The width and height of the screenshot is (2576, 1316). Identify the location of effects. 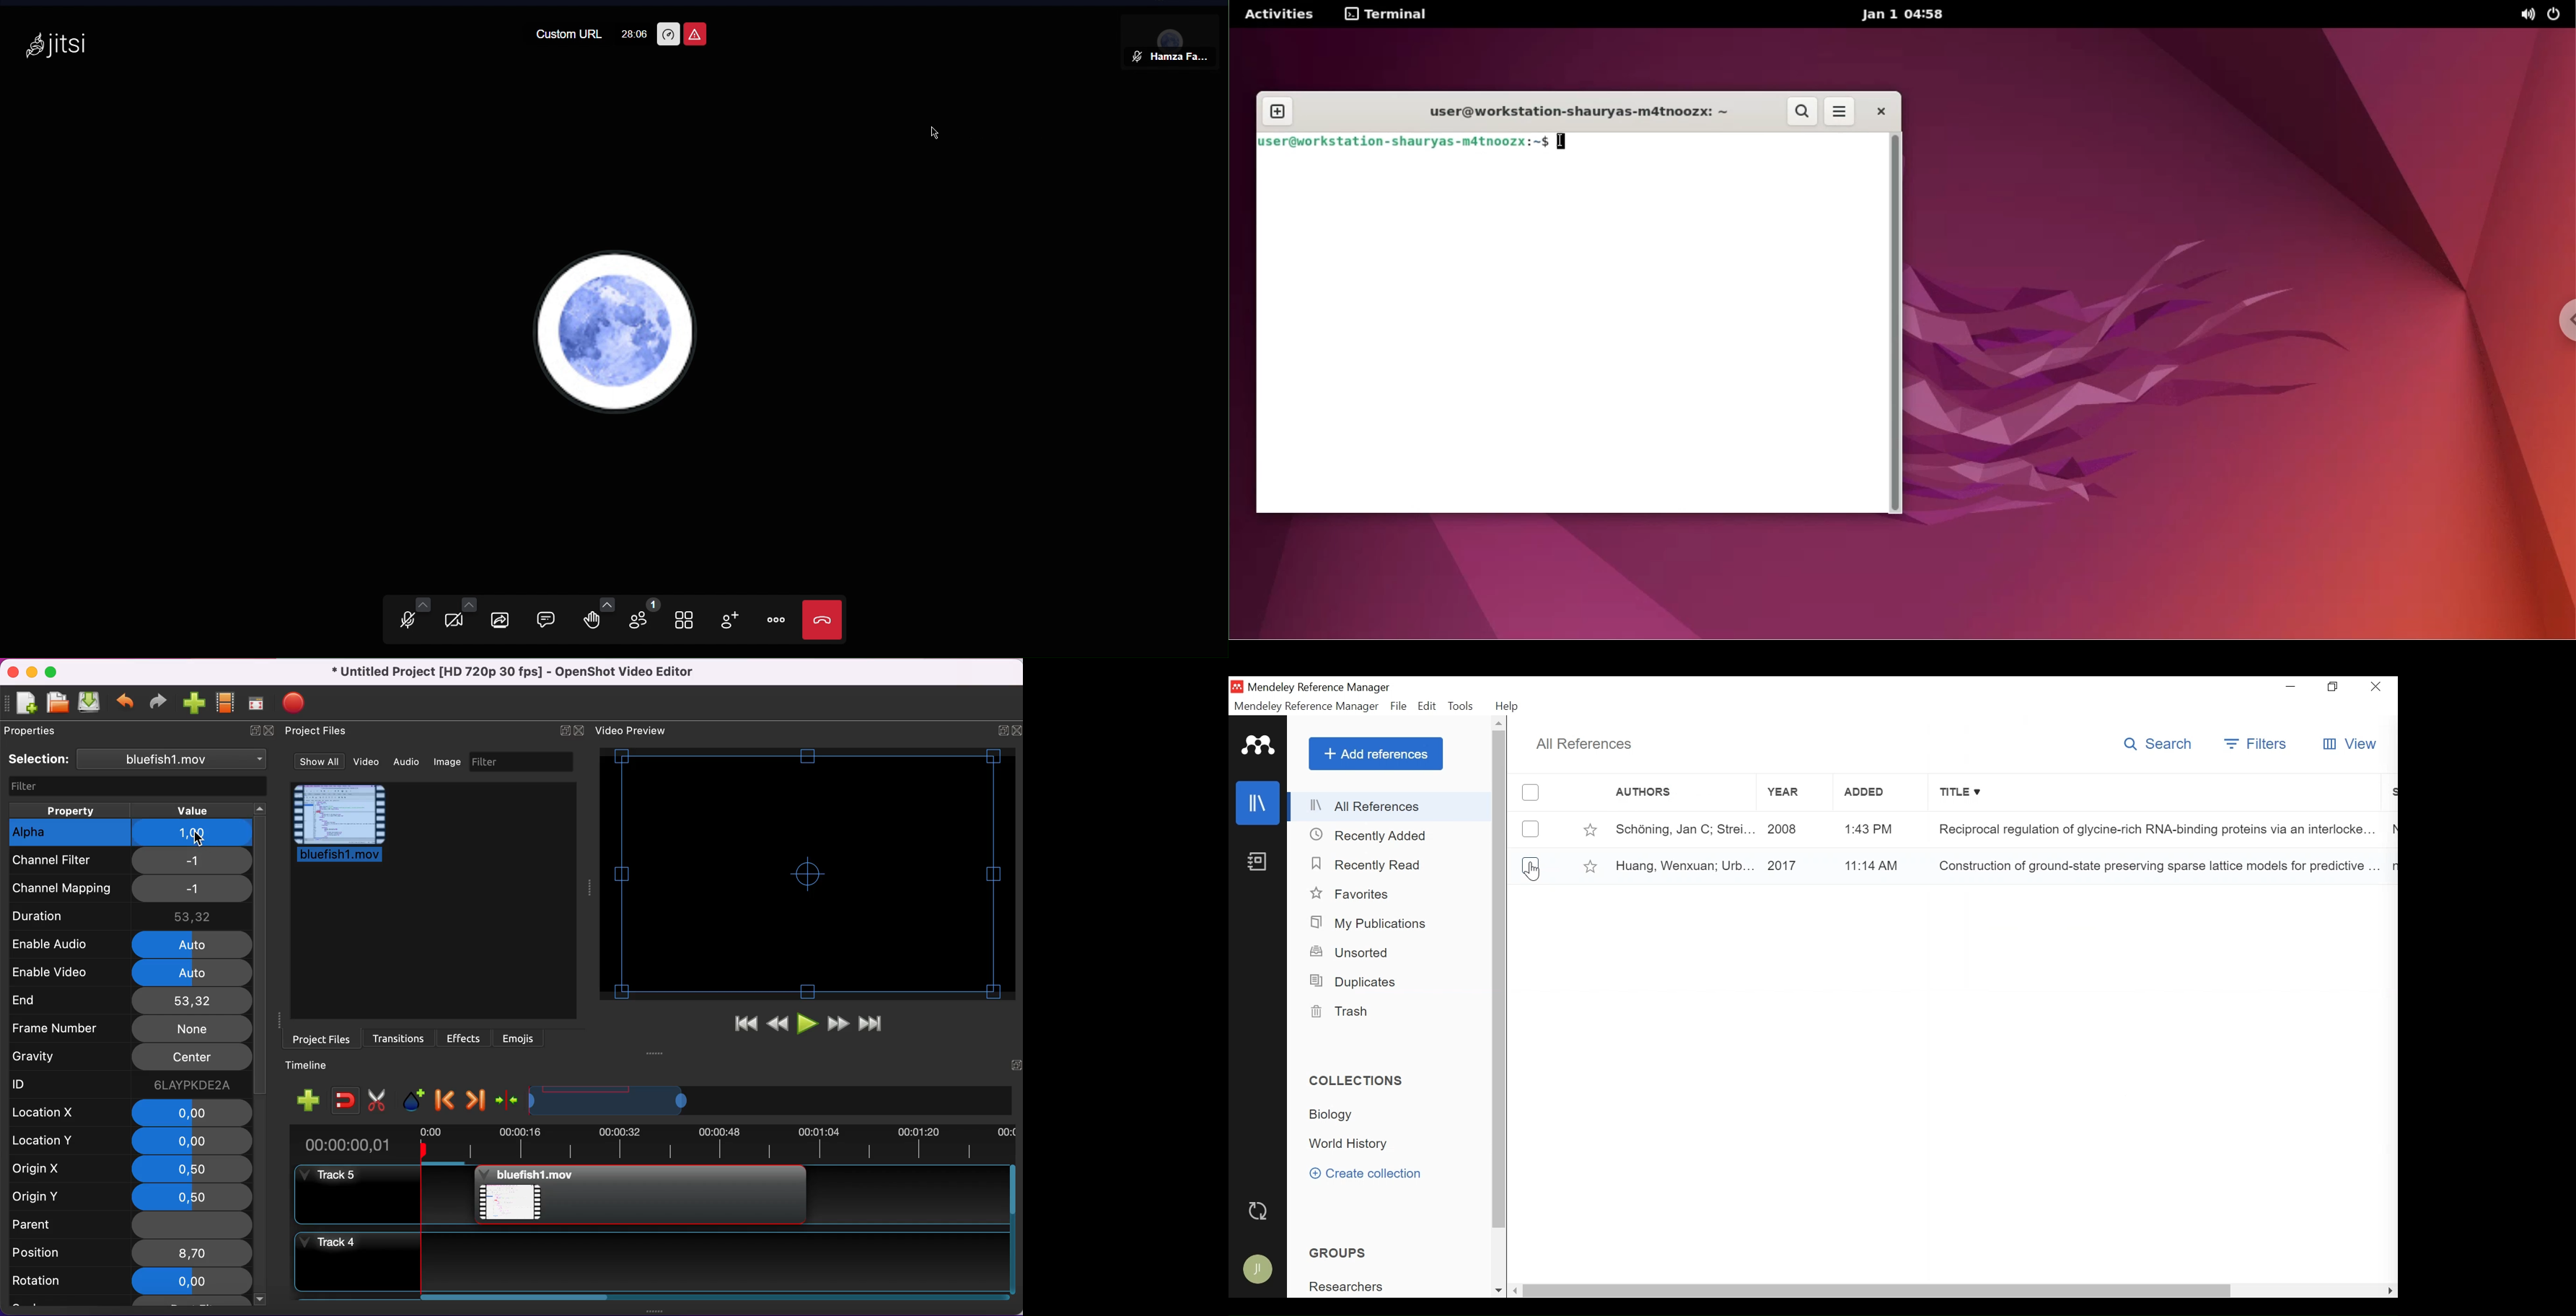
(465, 1038).